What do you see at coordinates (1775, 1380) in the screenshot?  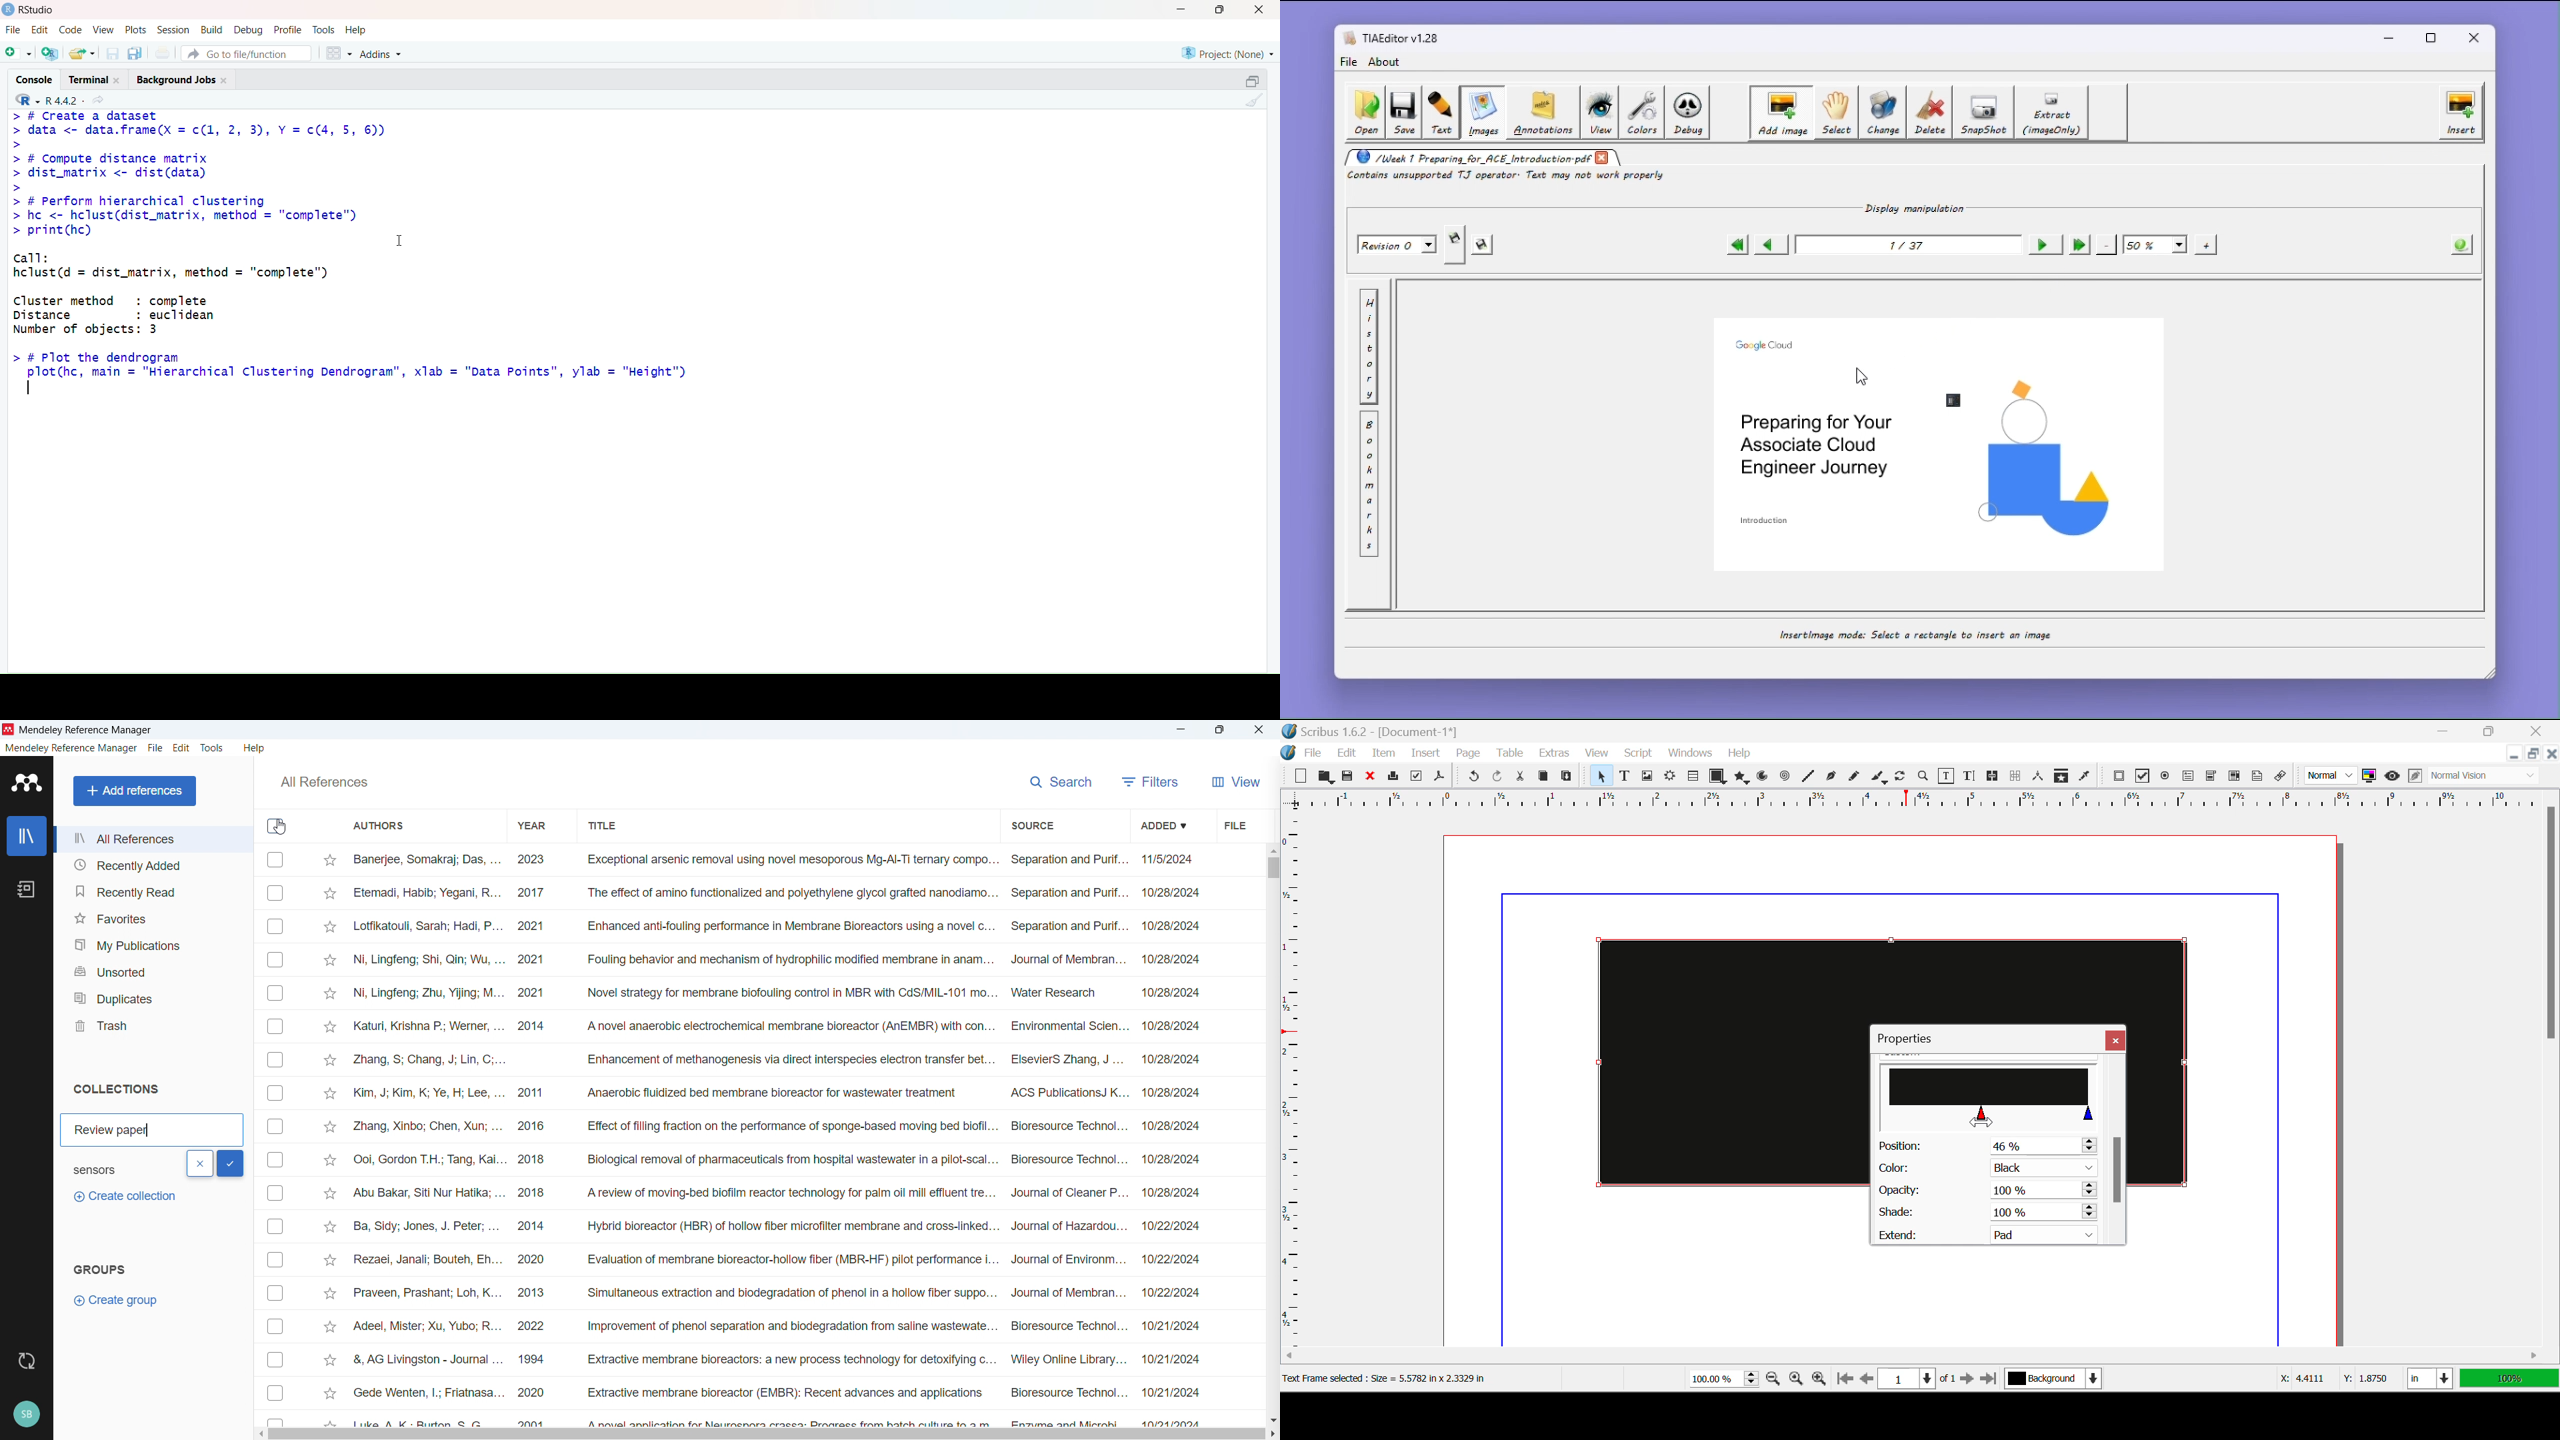 I see `Zoom Out` at bounding box center [1775, 1380].